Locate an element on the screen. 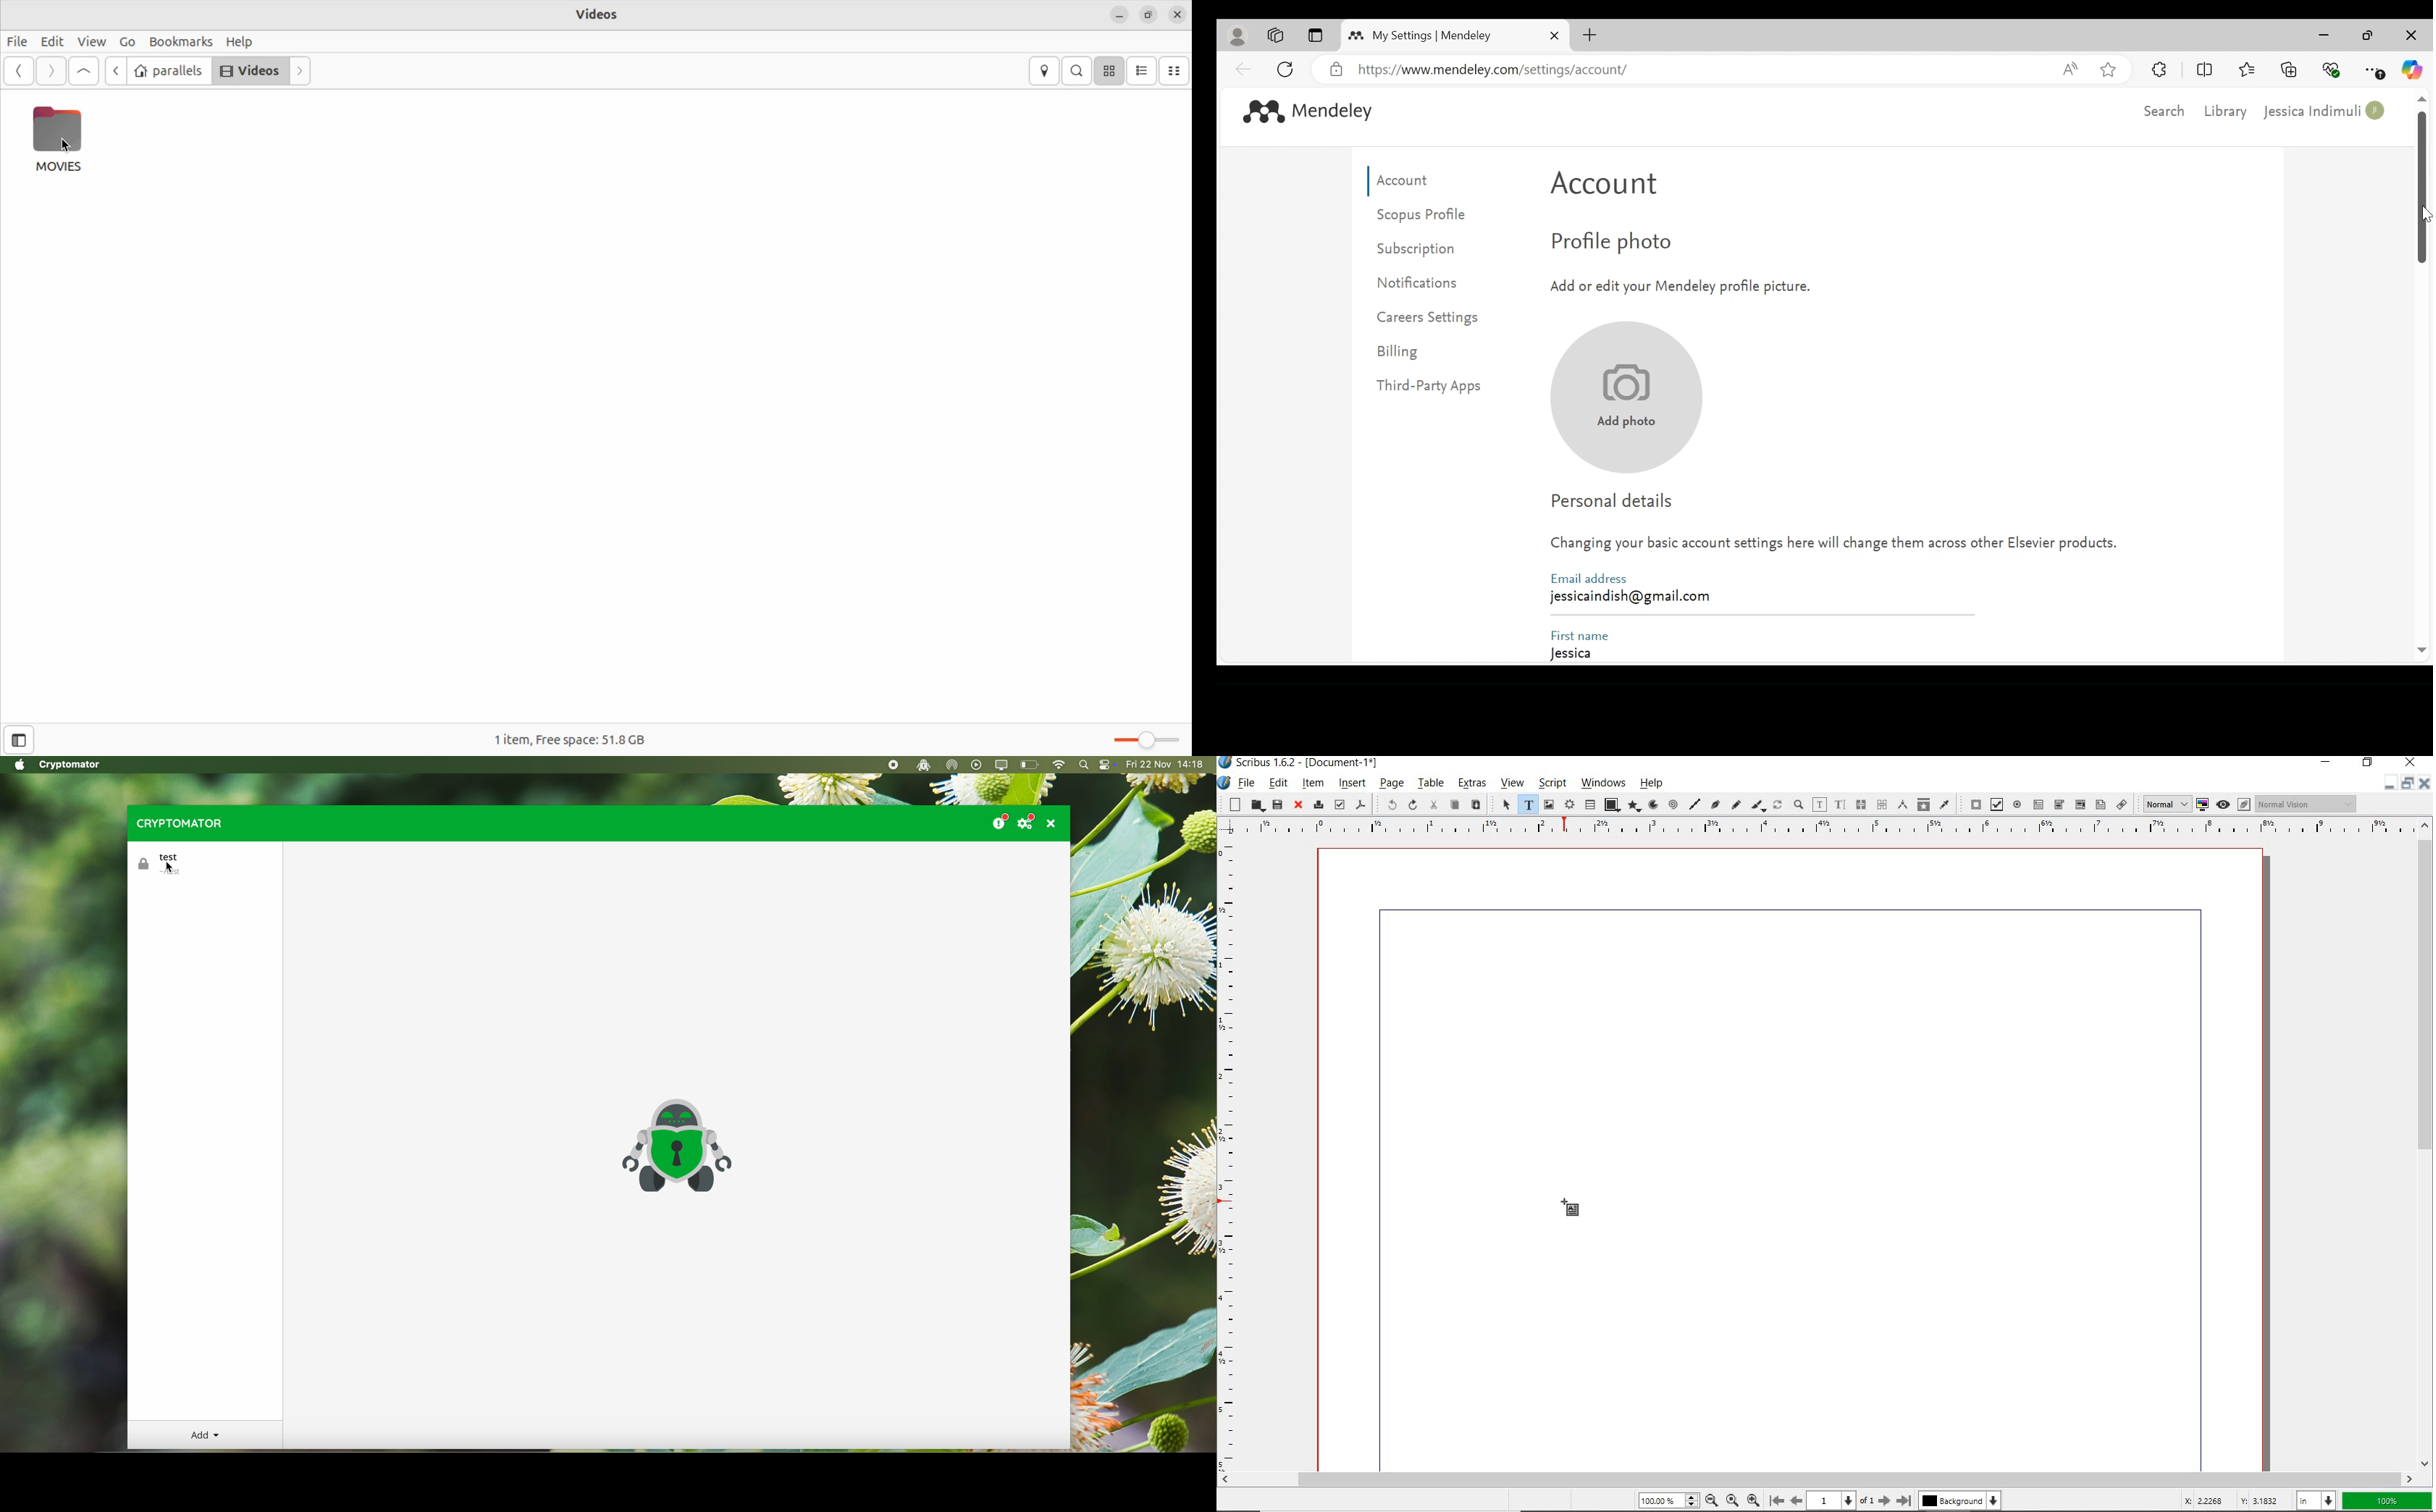 The image size is (2436, 1512). Horizontal page margin is located at coordinates (1237, 1155).